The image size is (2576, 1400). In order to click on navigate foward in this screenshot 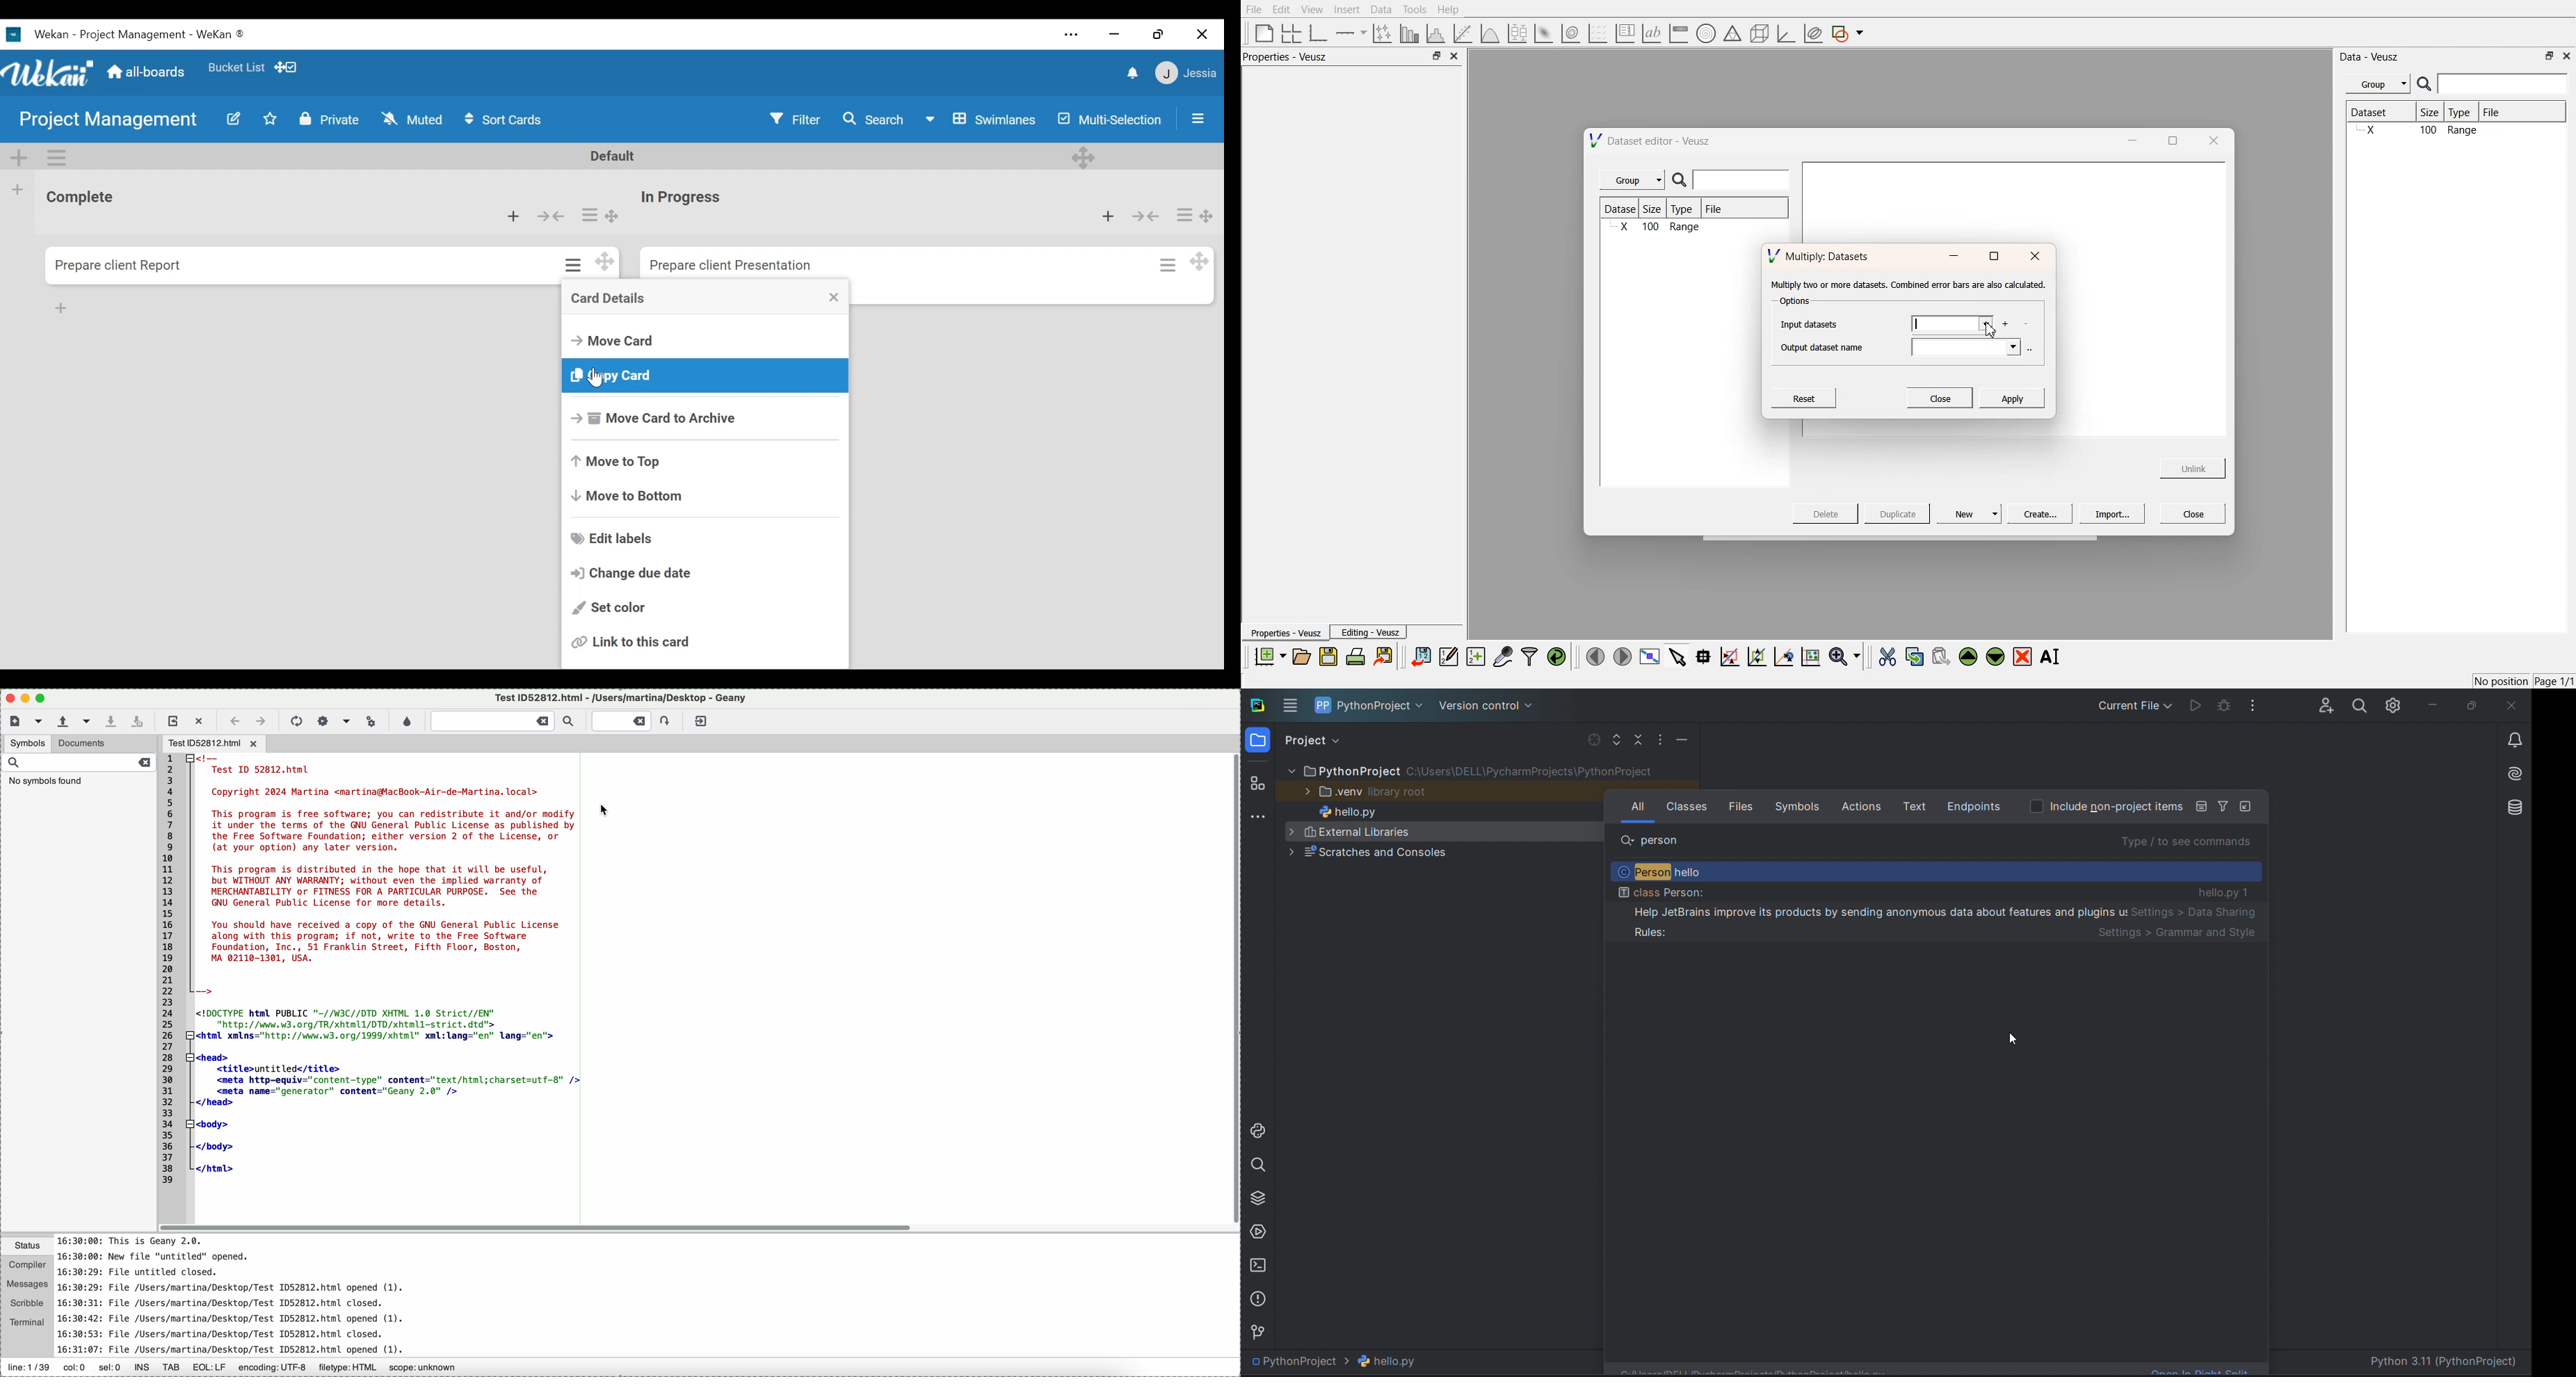, I will do `click(262, 721)`.